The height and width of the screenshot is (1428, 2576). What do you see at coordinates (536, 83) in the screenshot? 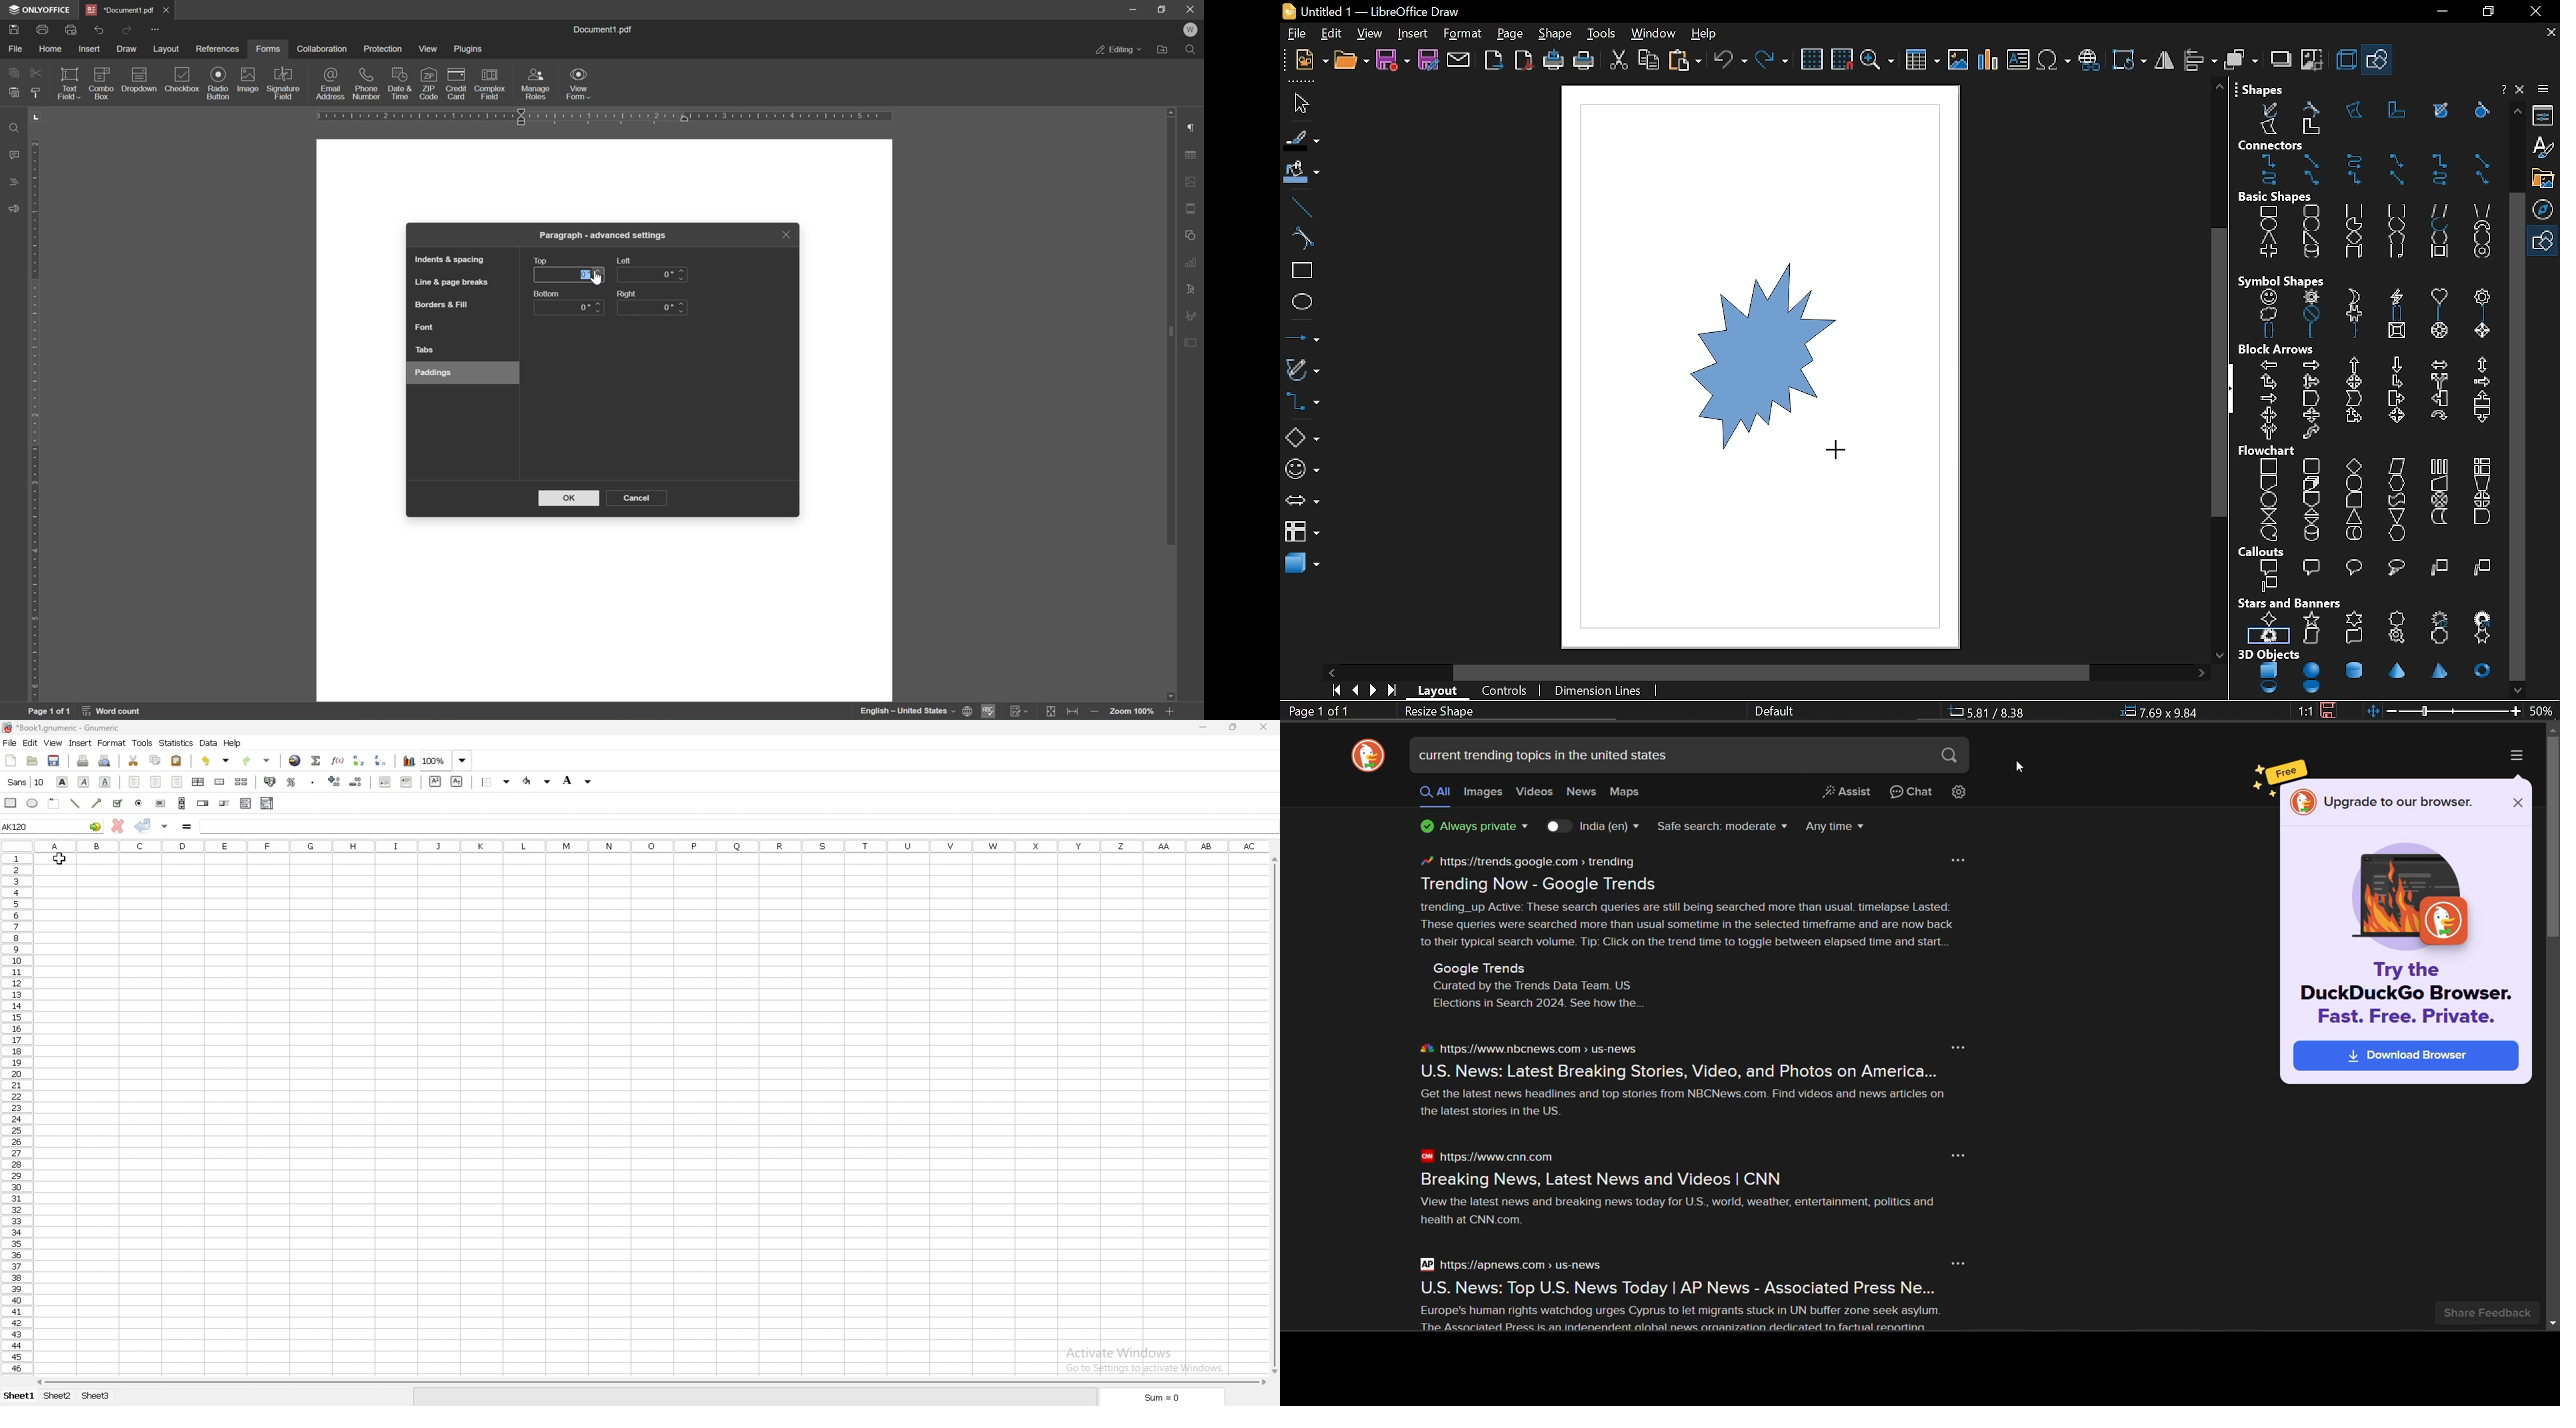
I see `manage roles` at bounding box center [536, 83].